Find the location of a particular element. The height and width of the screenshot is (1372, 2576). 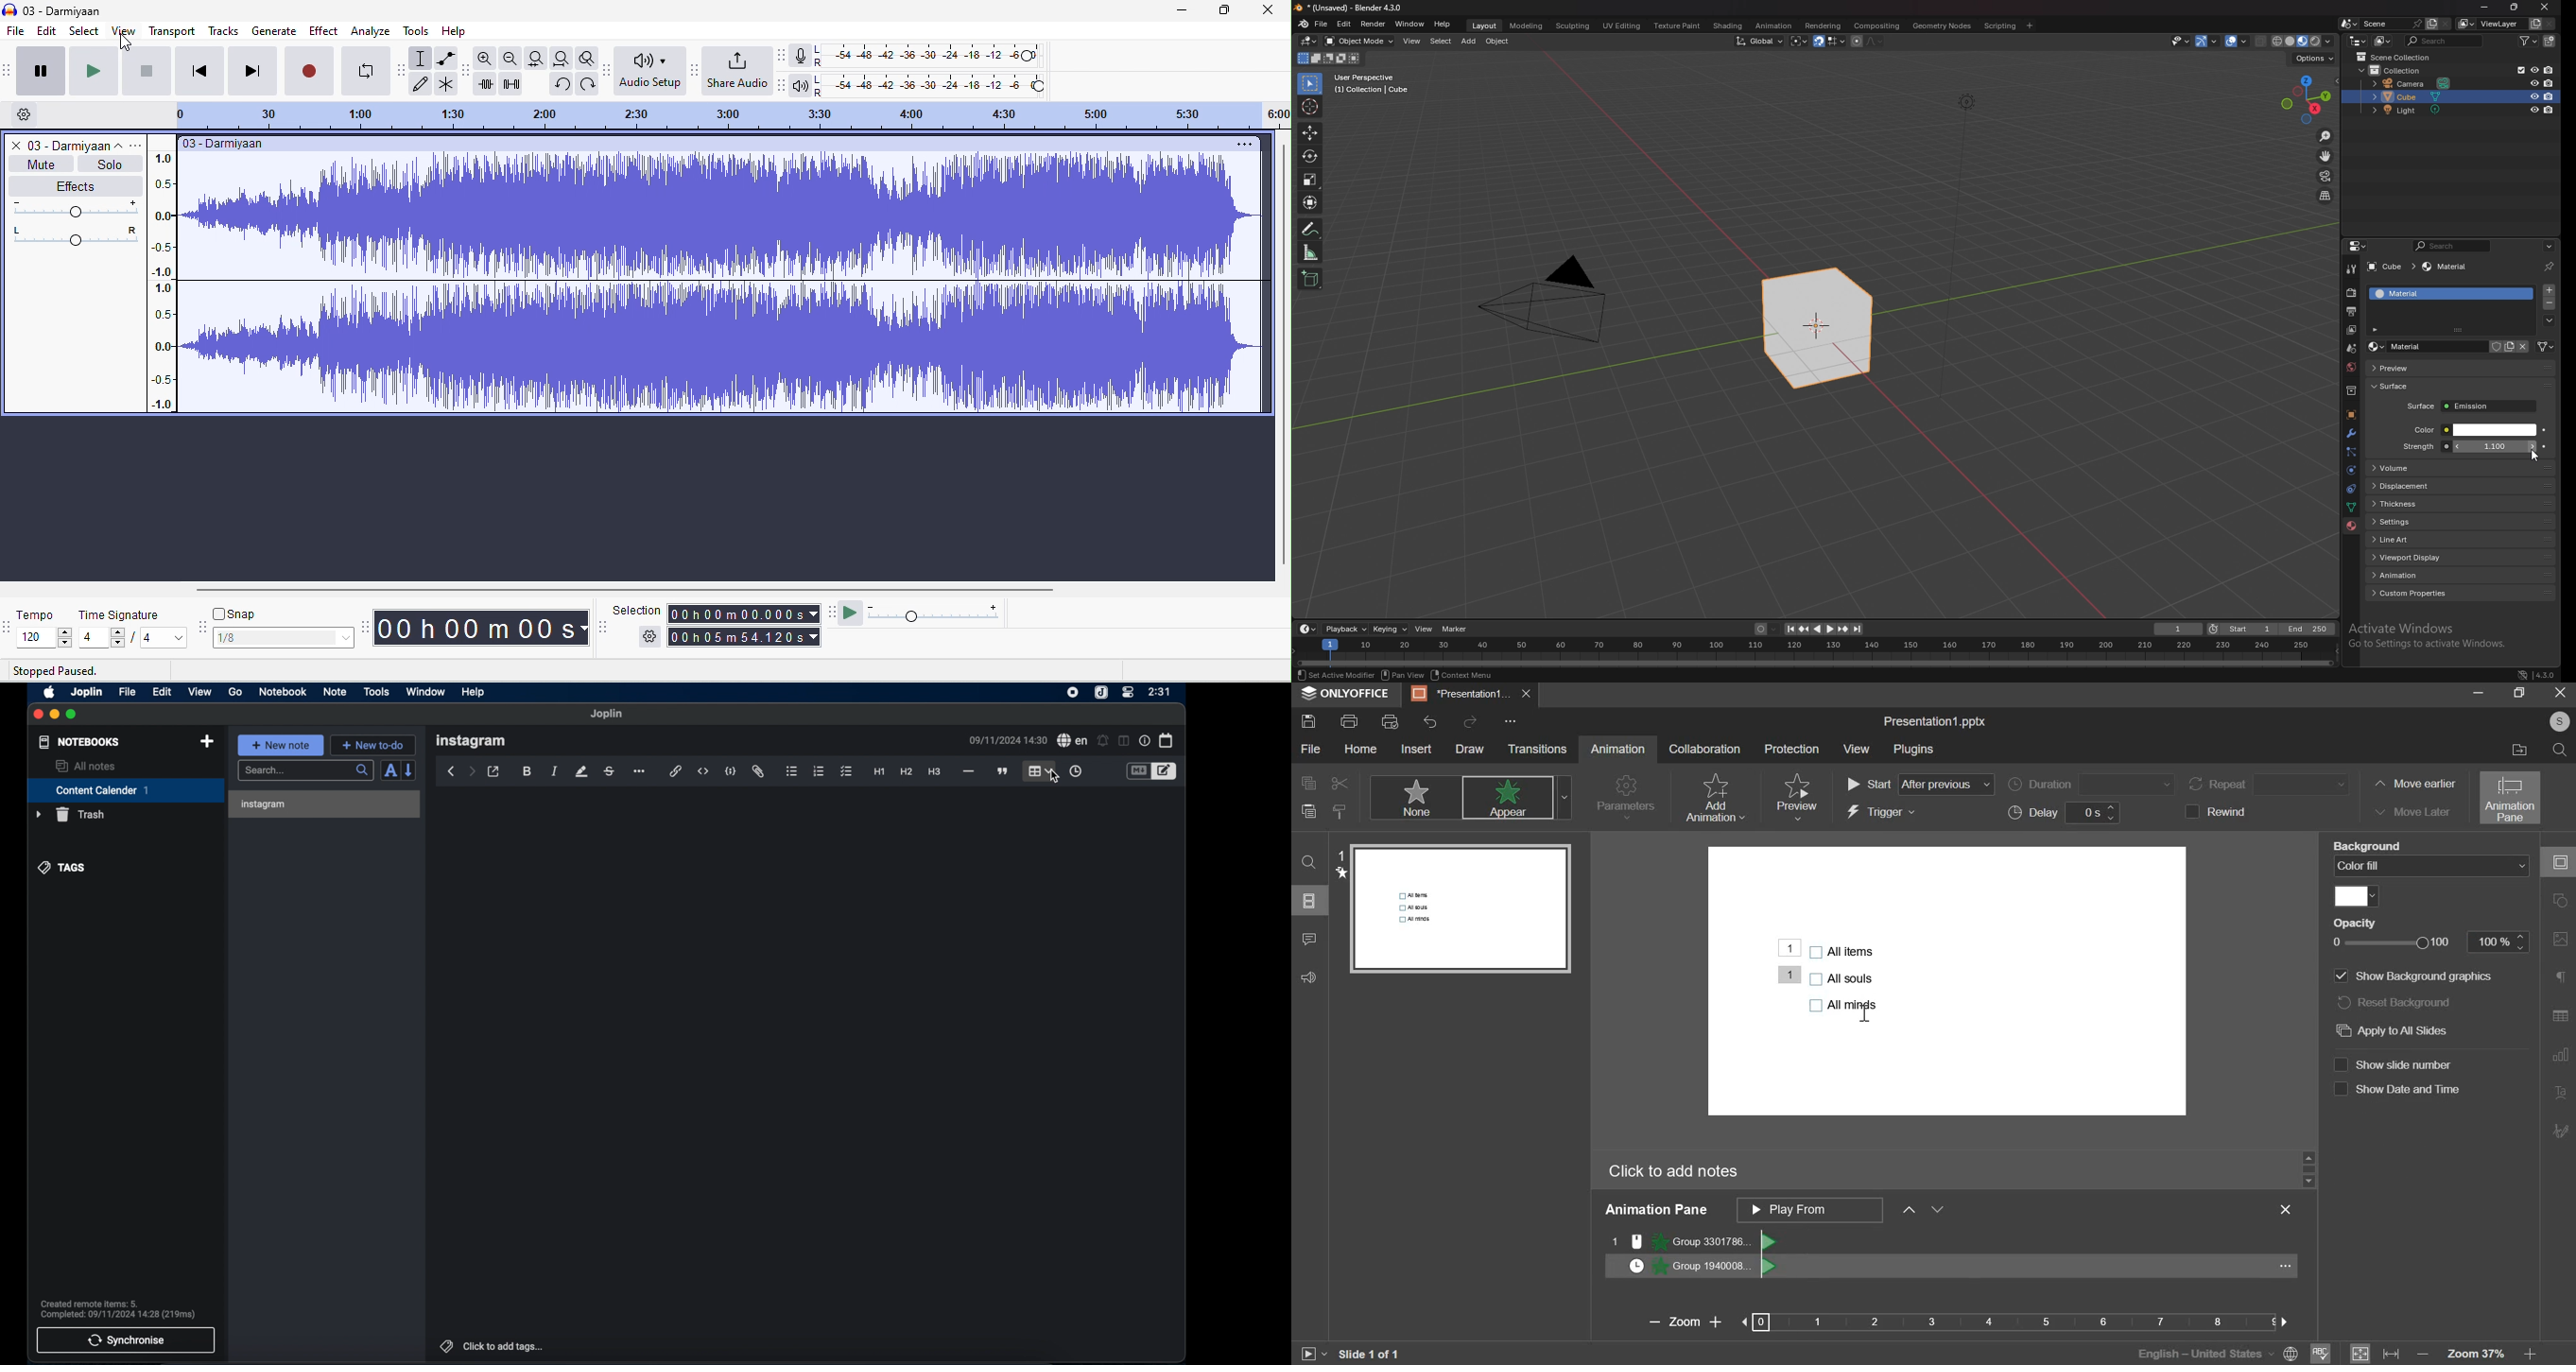

select snapping is located at coordinates (285, 638).